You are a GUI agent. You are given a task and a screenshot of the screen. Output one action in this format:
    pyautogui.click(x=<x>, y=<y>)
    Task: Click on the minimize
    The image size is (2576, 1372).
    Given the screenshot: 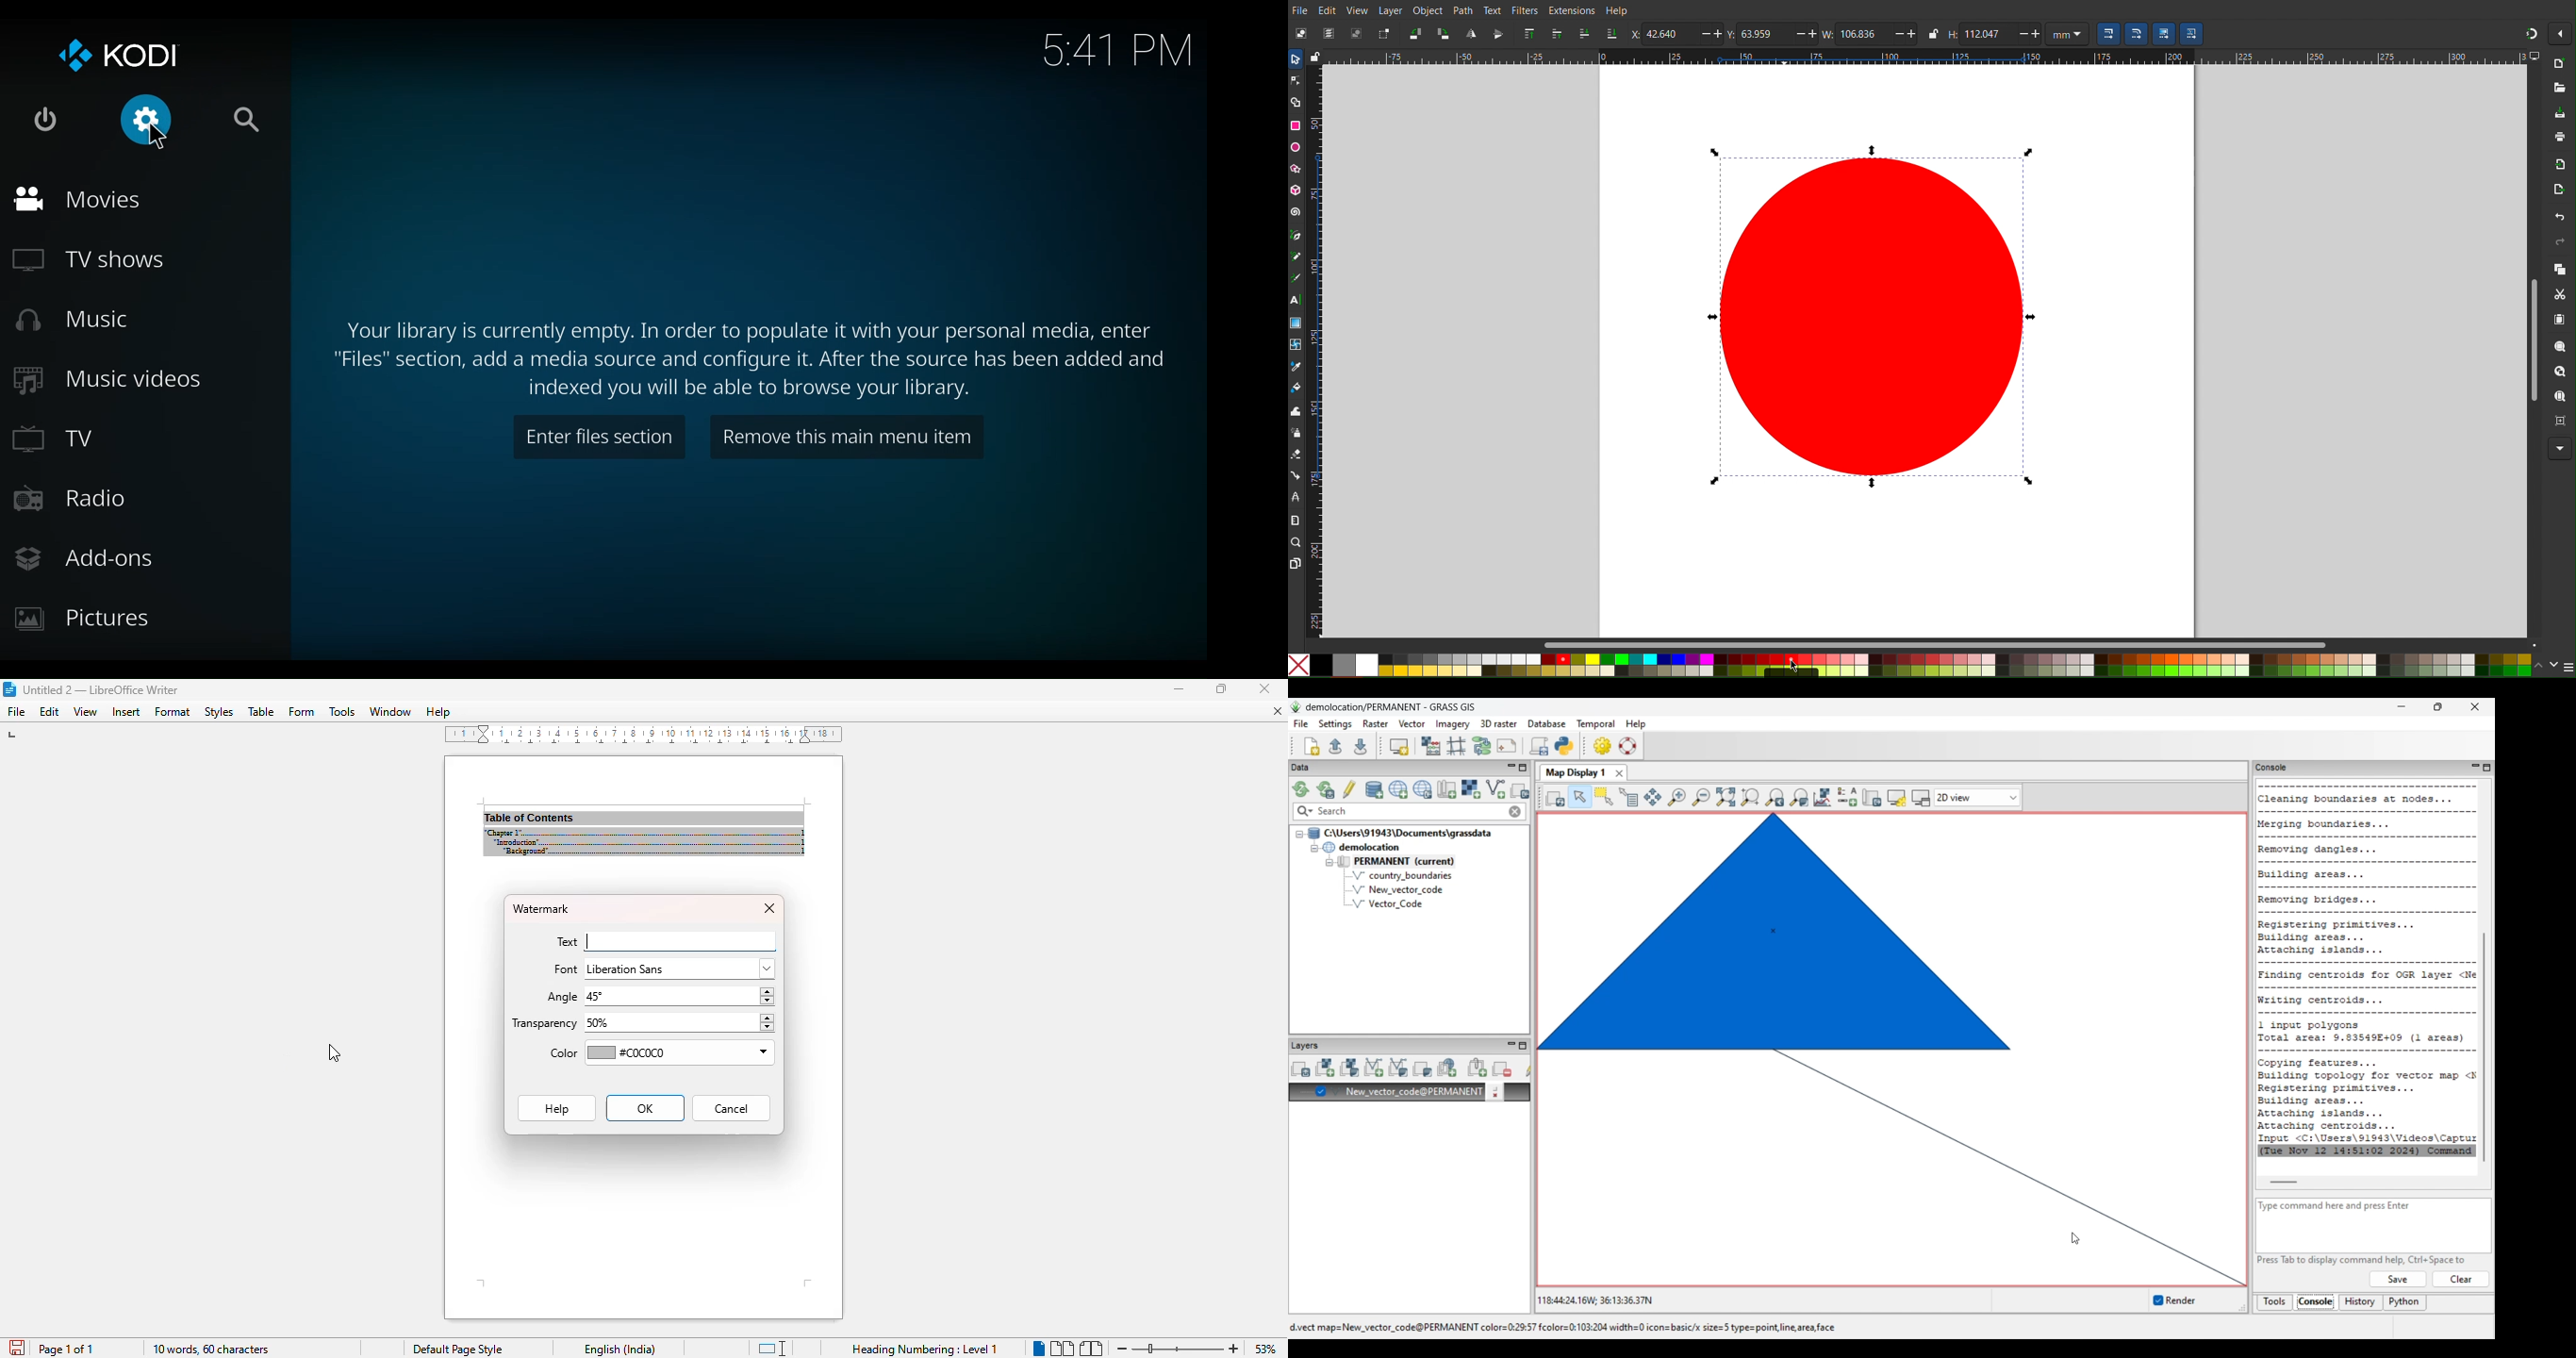 What is the action you would take?
    pyautogui.click(x=1180, y=688)
    